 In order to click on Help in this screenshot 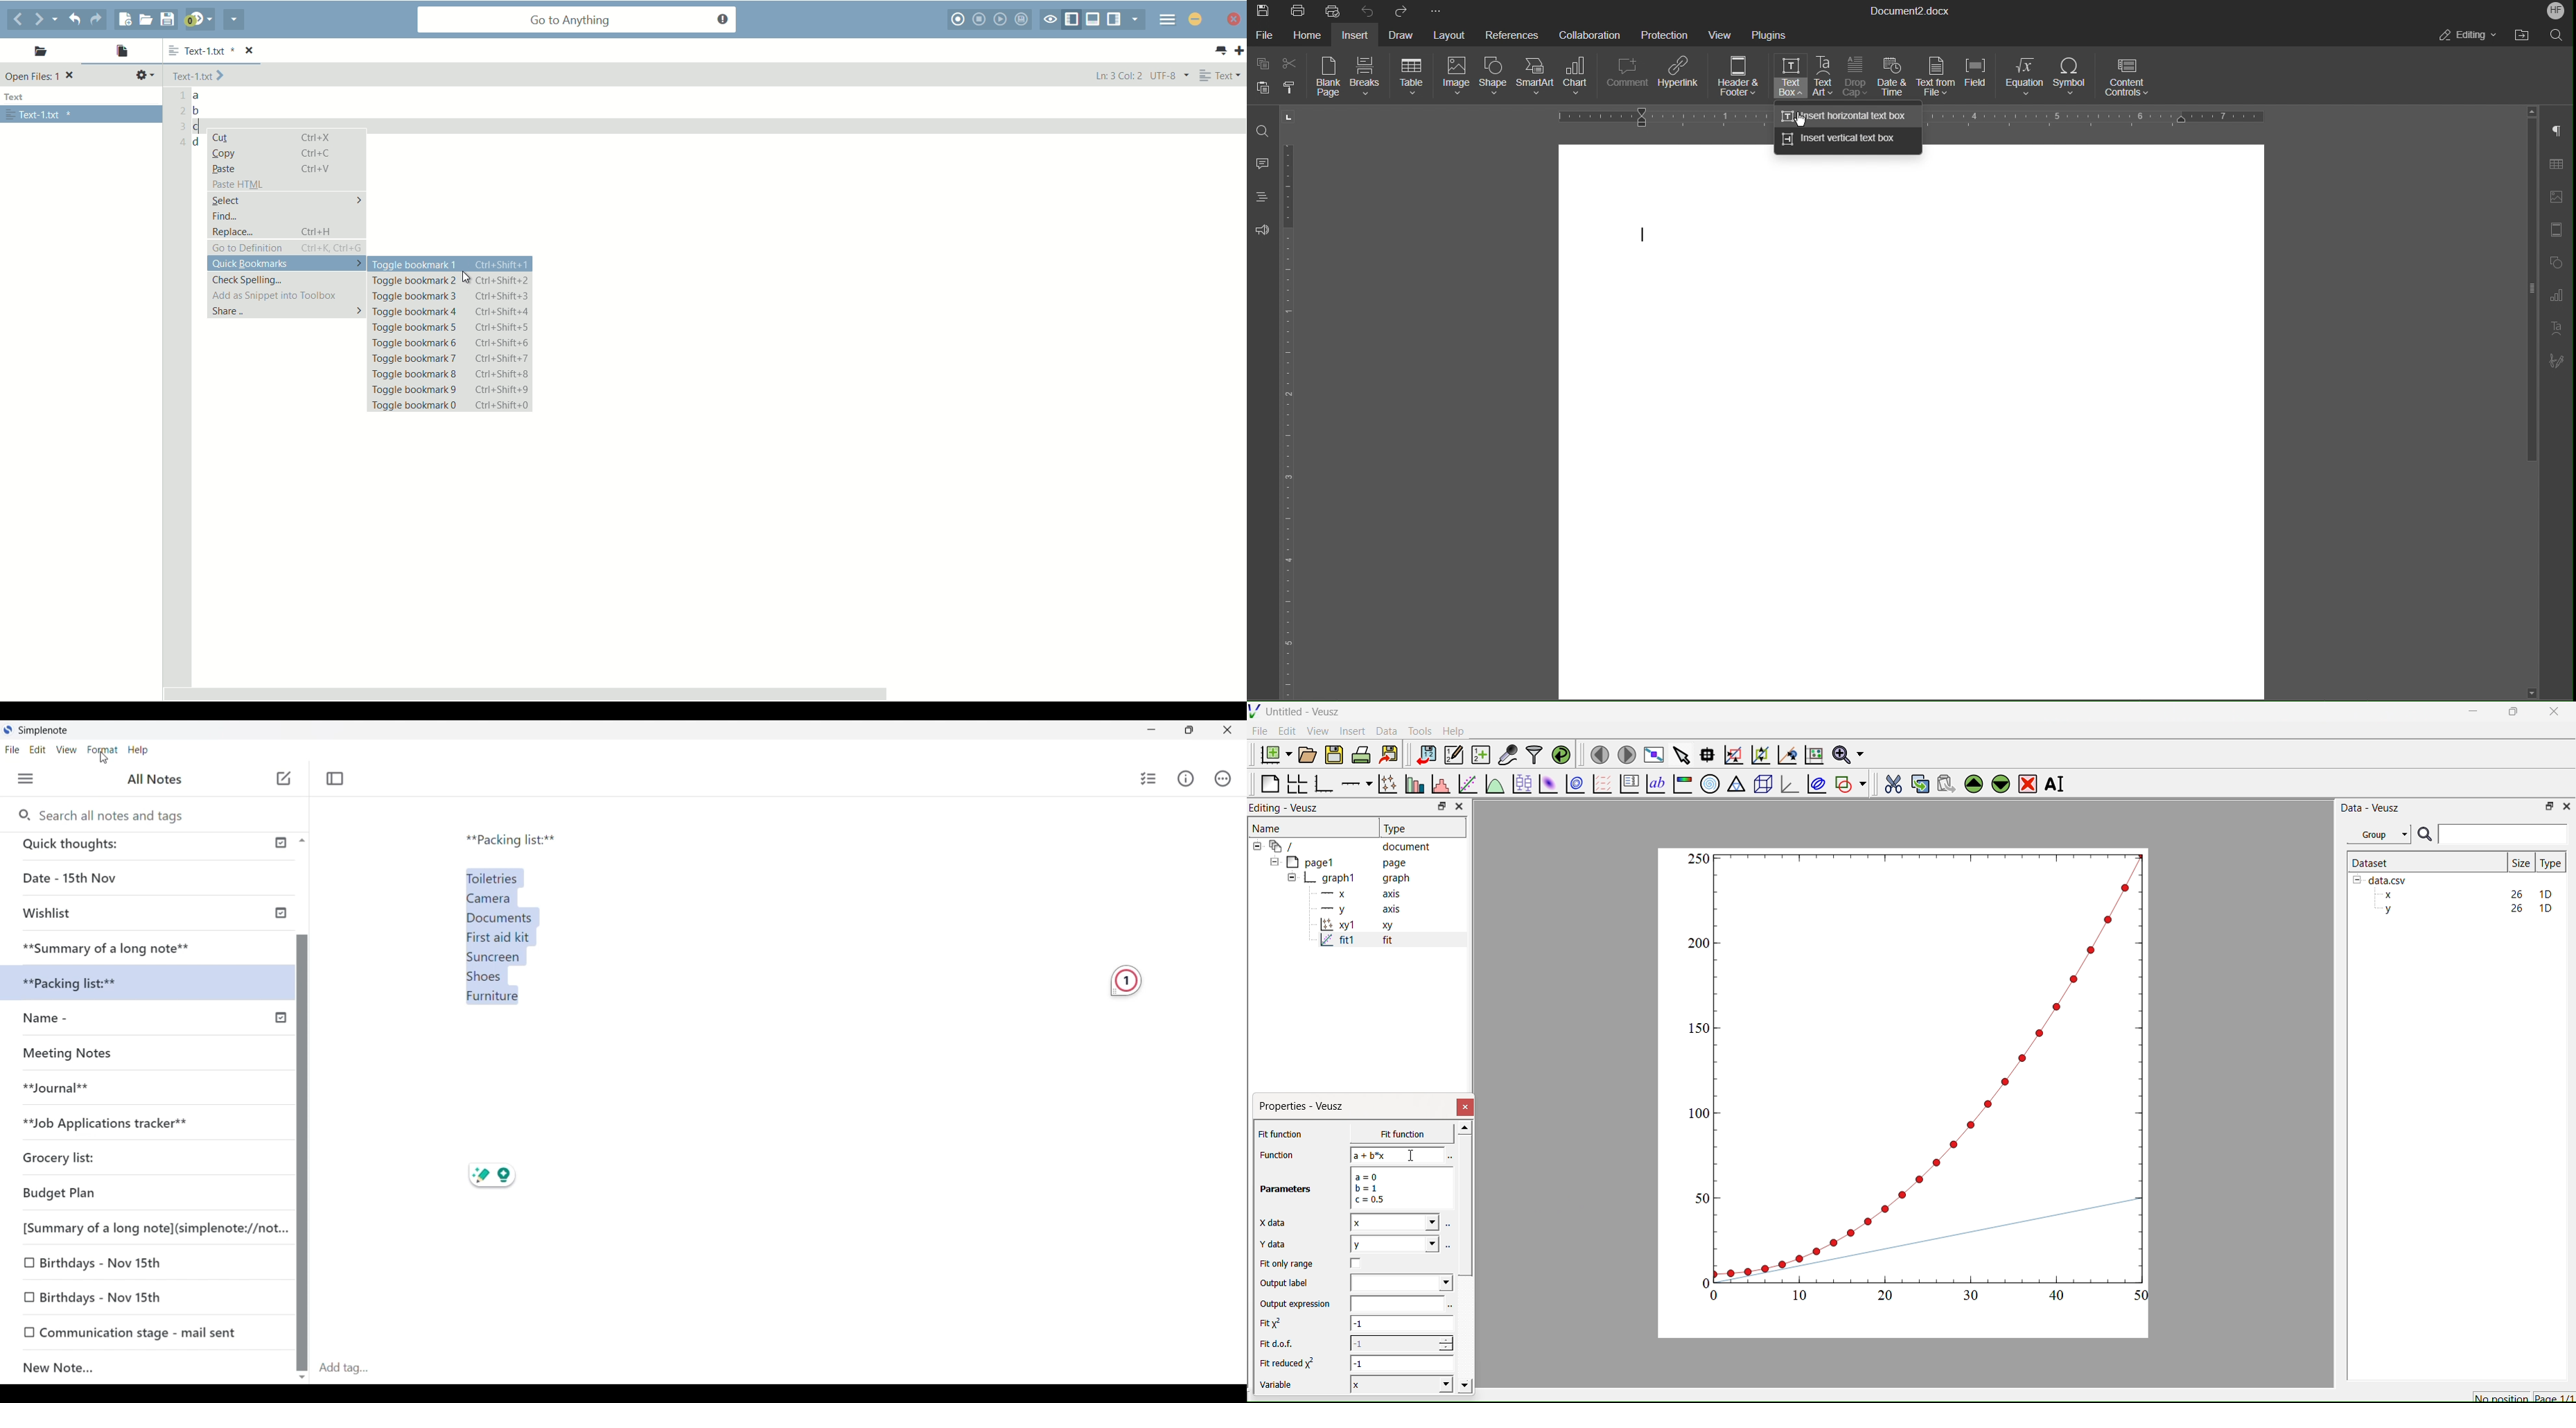, I will do `click(1452, 731)`.